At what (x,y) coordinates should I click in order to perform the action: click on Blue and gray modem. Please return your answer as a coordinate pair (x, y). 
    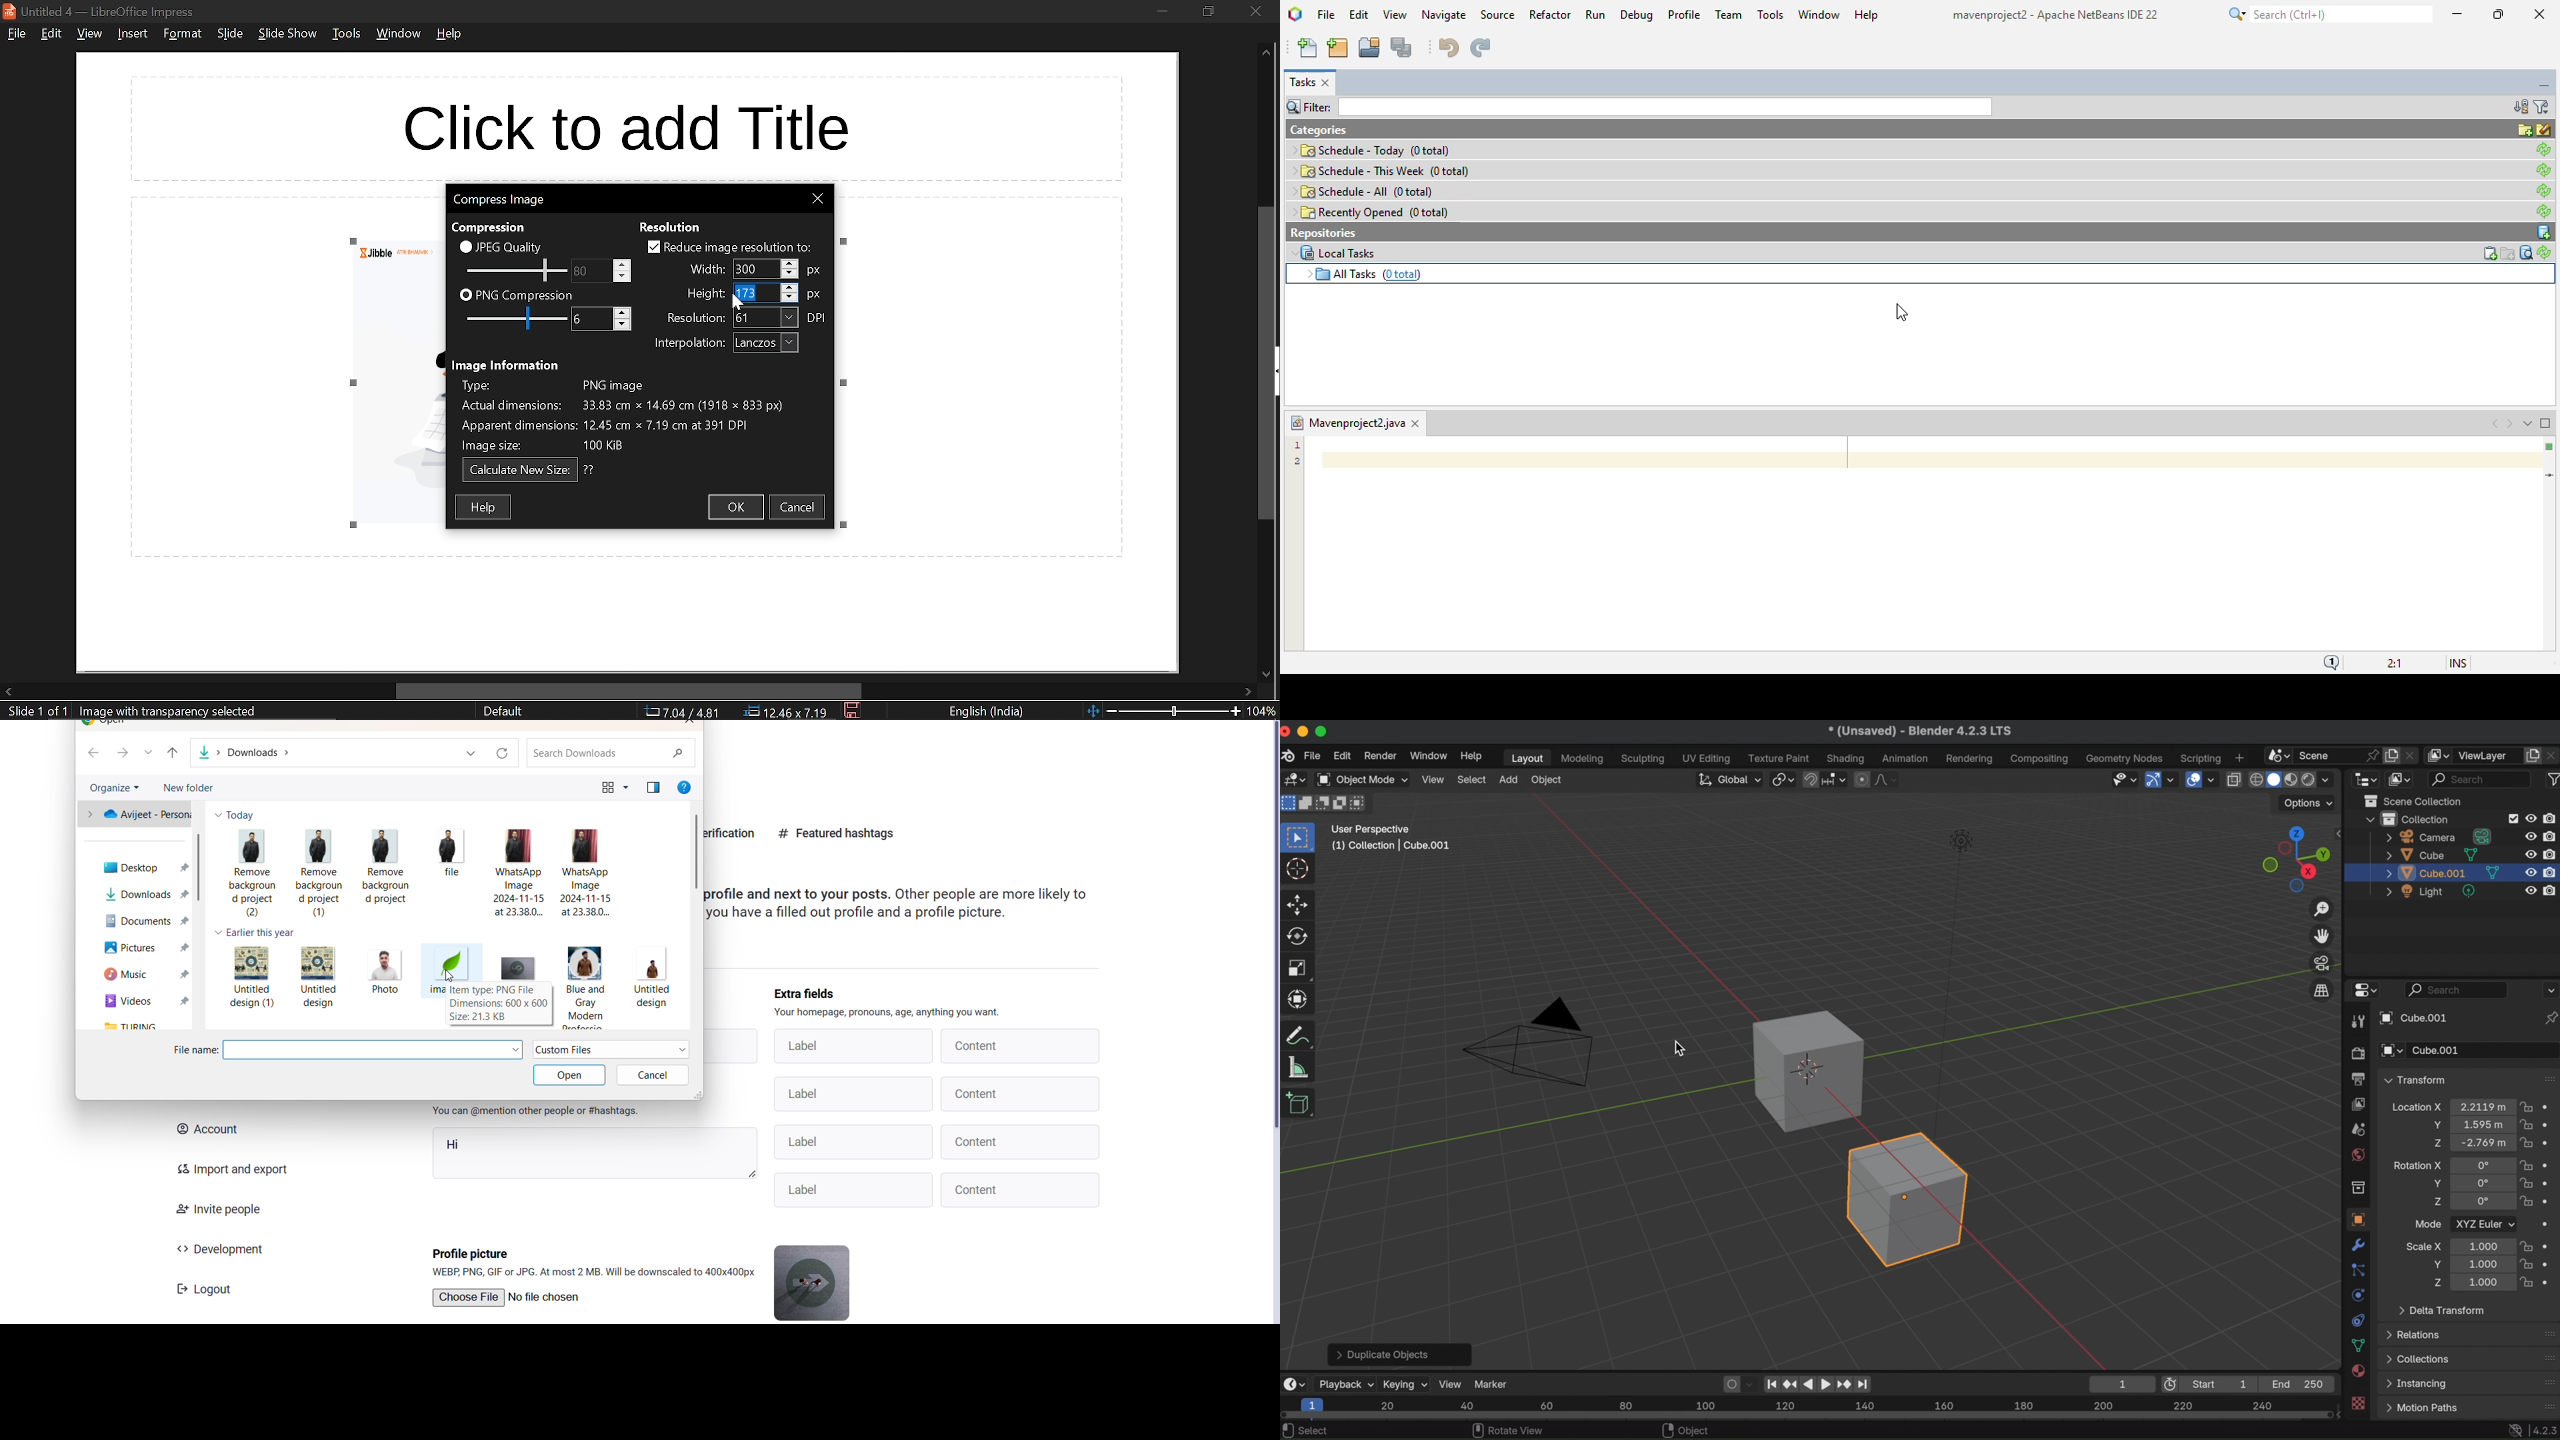
    Looking at the image, I should click on (585, 984).